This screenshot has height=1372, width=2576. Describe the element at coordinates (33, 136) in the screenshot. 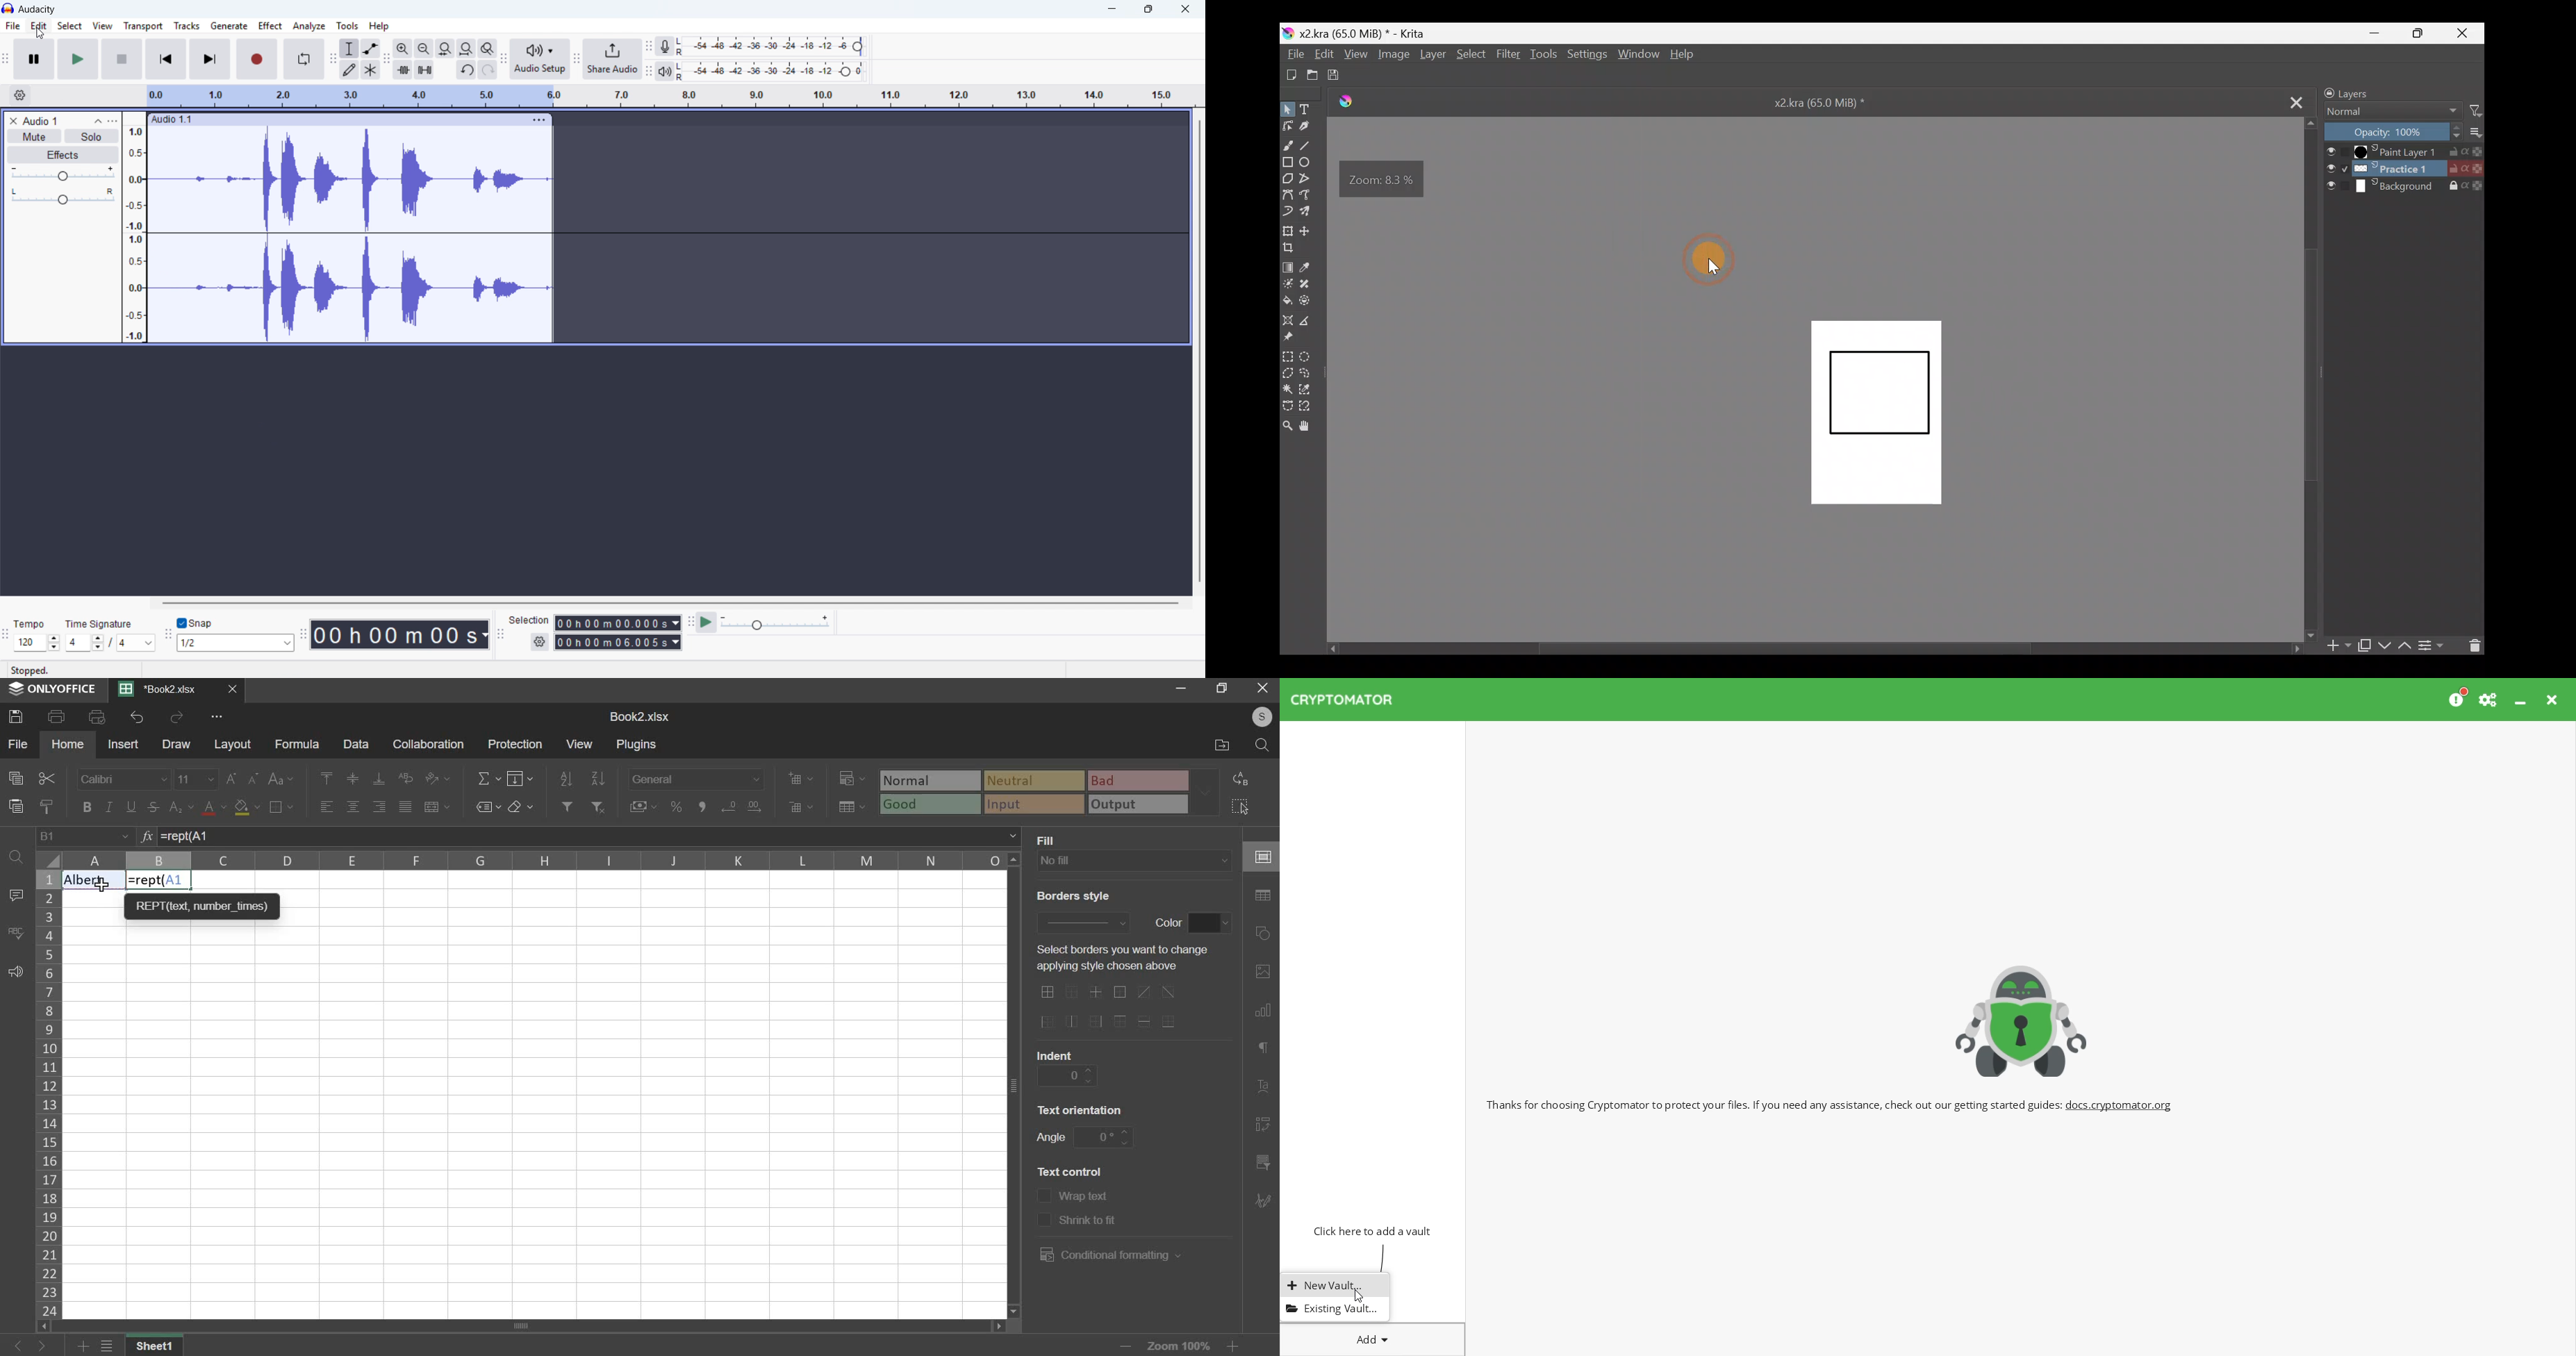

I see `mute` at that location.